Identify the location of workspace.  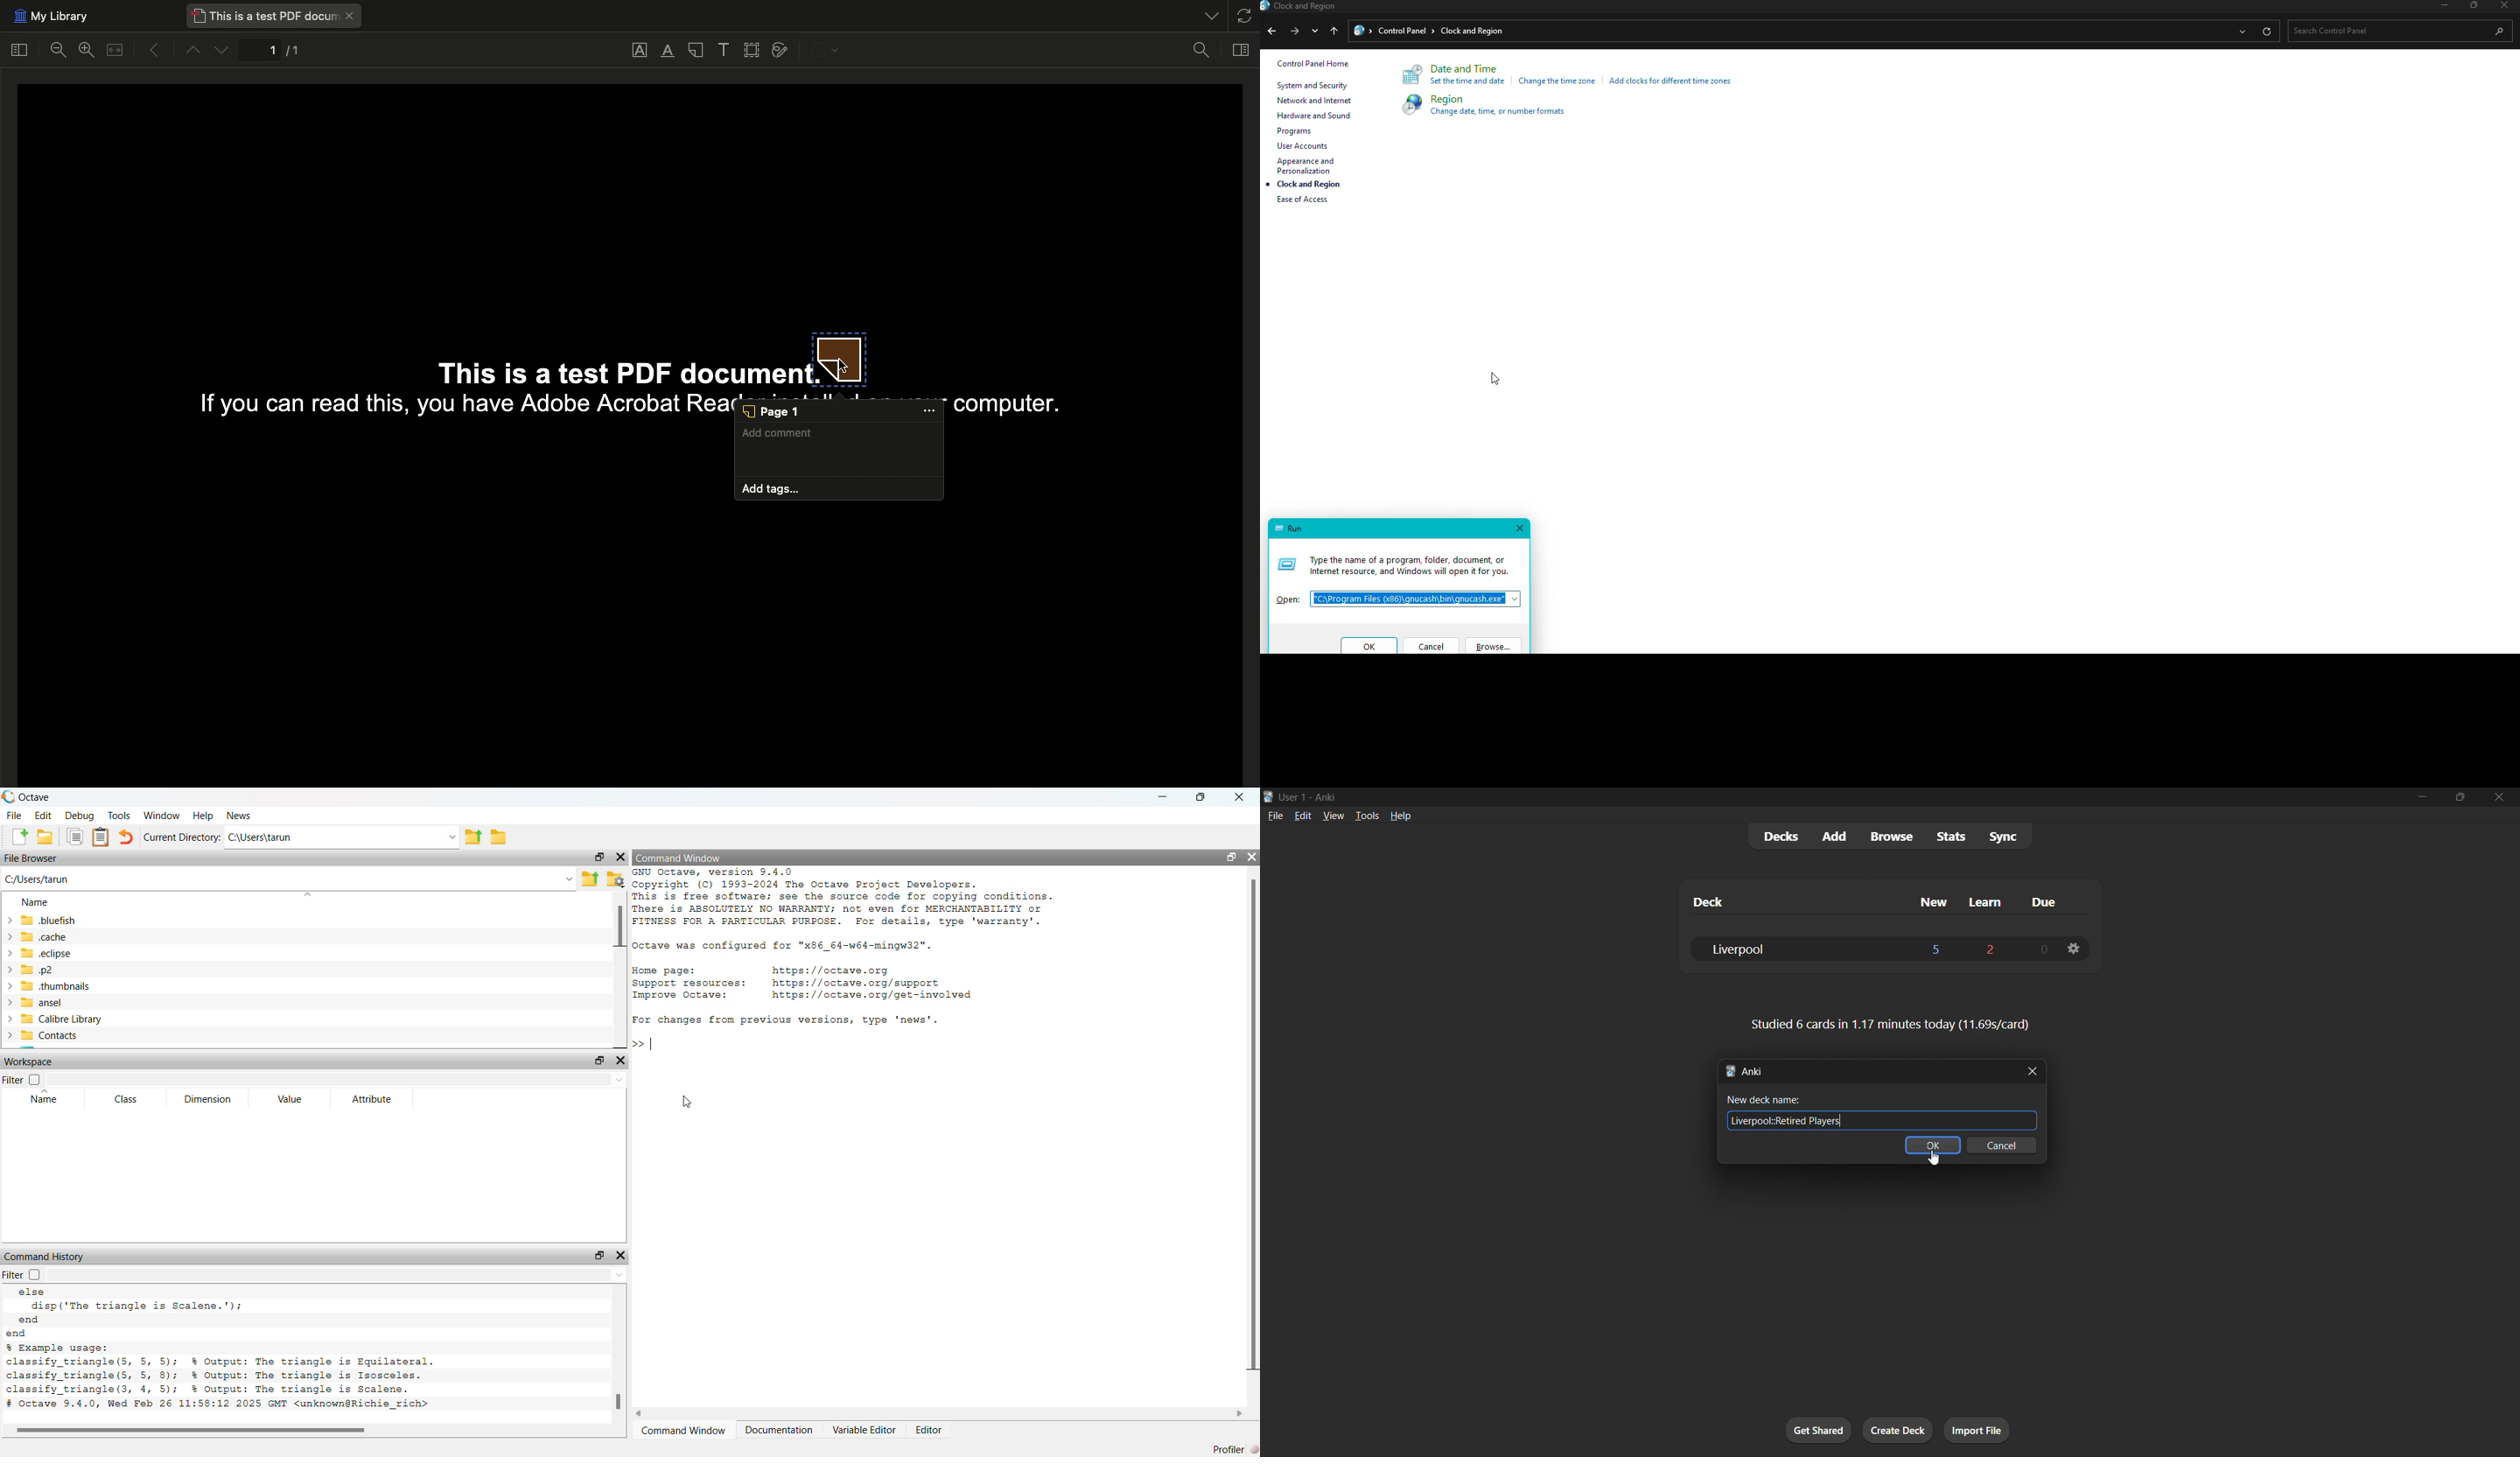
(31, 1061).